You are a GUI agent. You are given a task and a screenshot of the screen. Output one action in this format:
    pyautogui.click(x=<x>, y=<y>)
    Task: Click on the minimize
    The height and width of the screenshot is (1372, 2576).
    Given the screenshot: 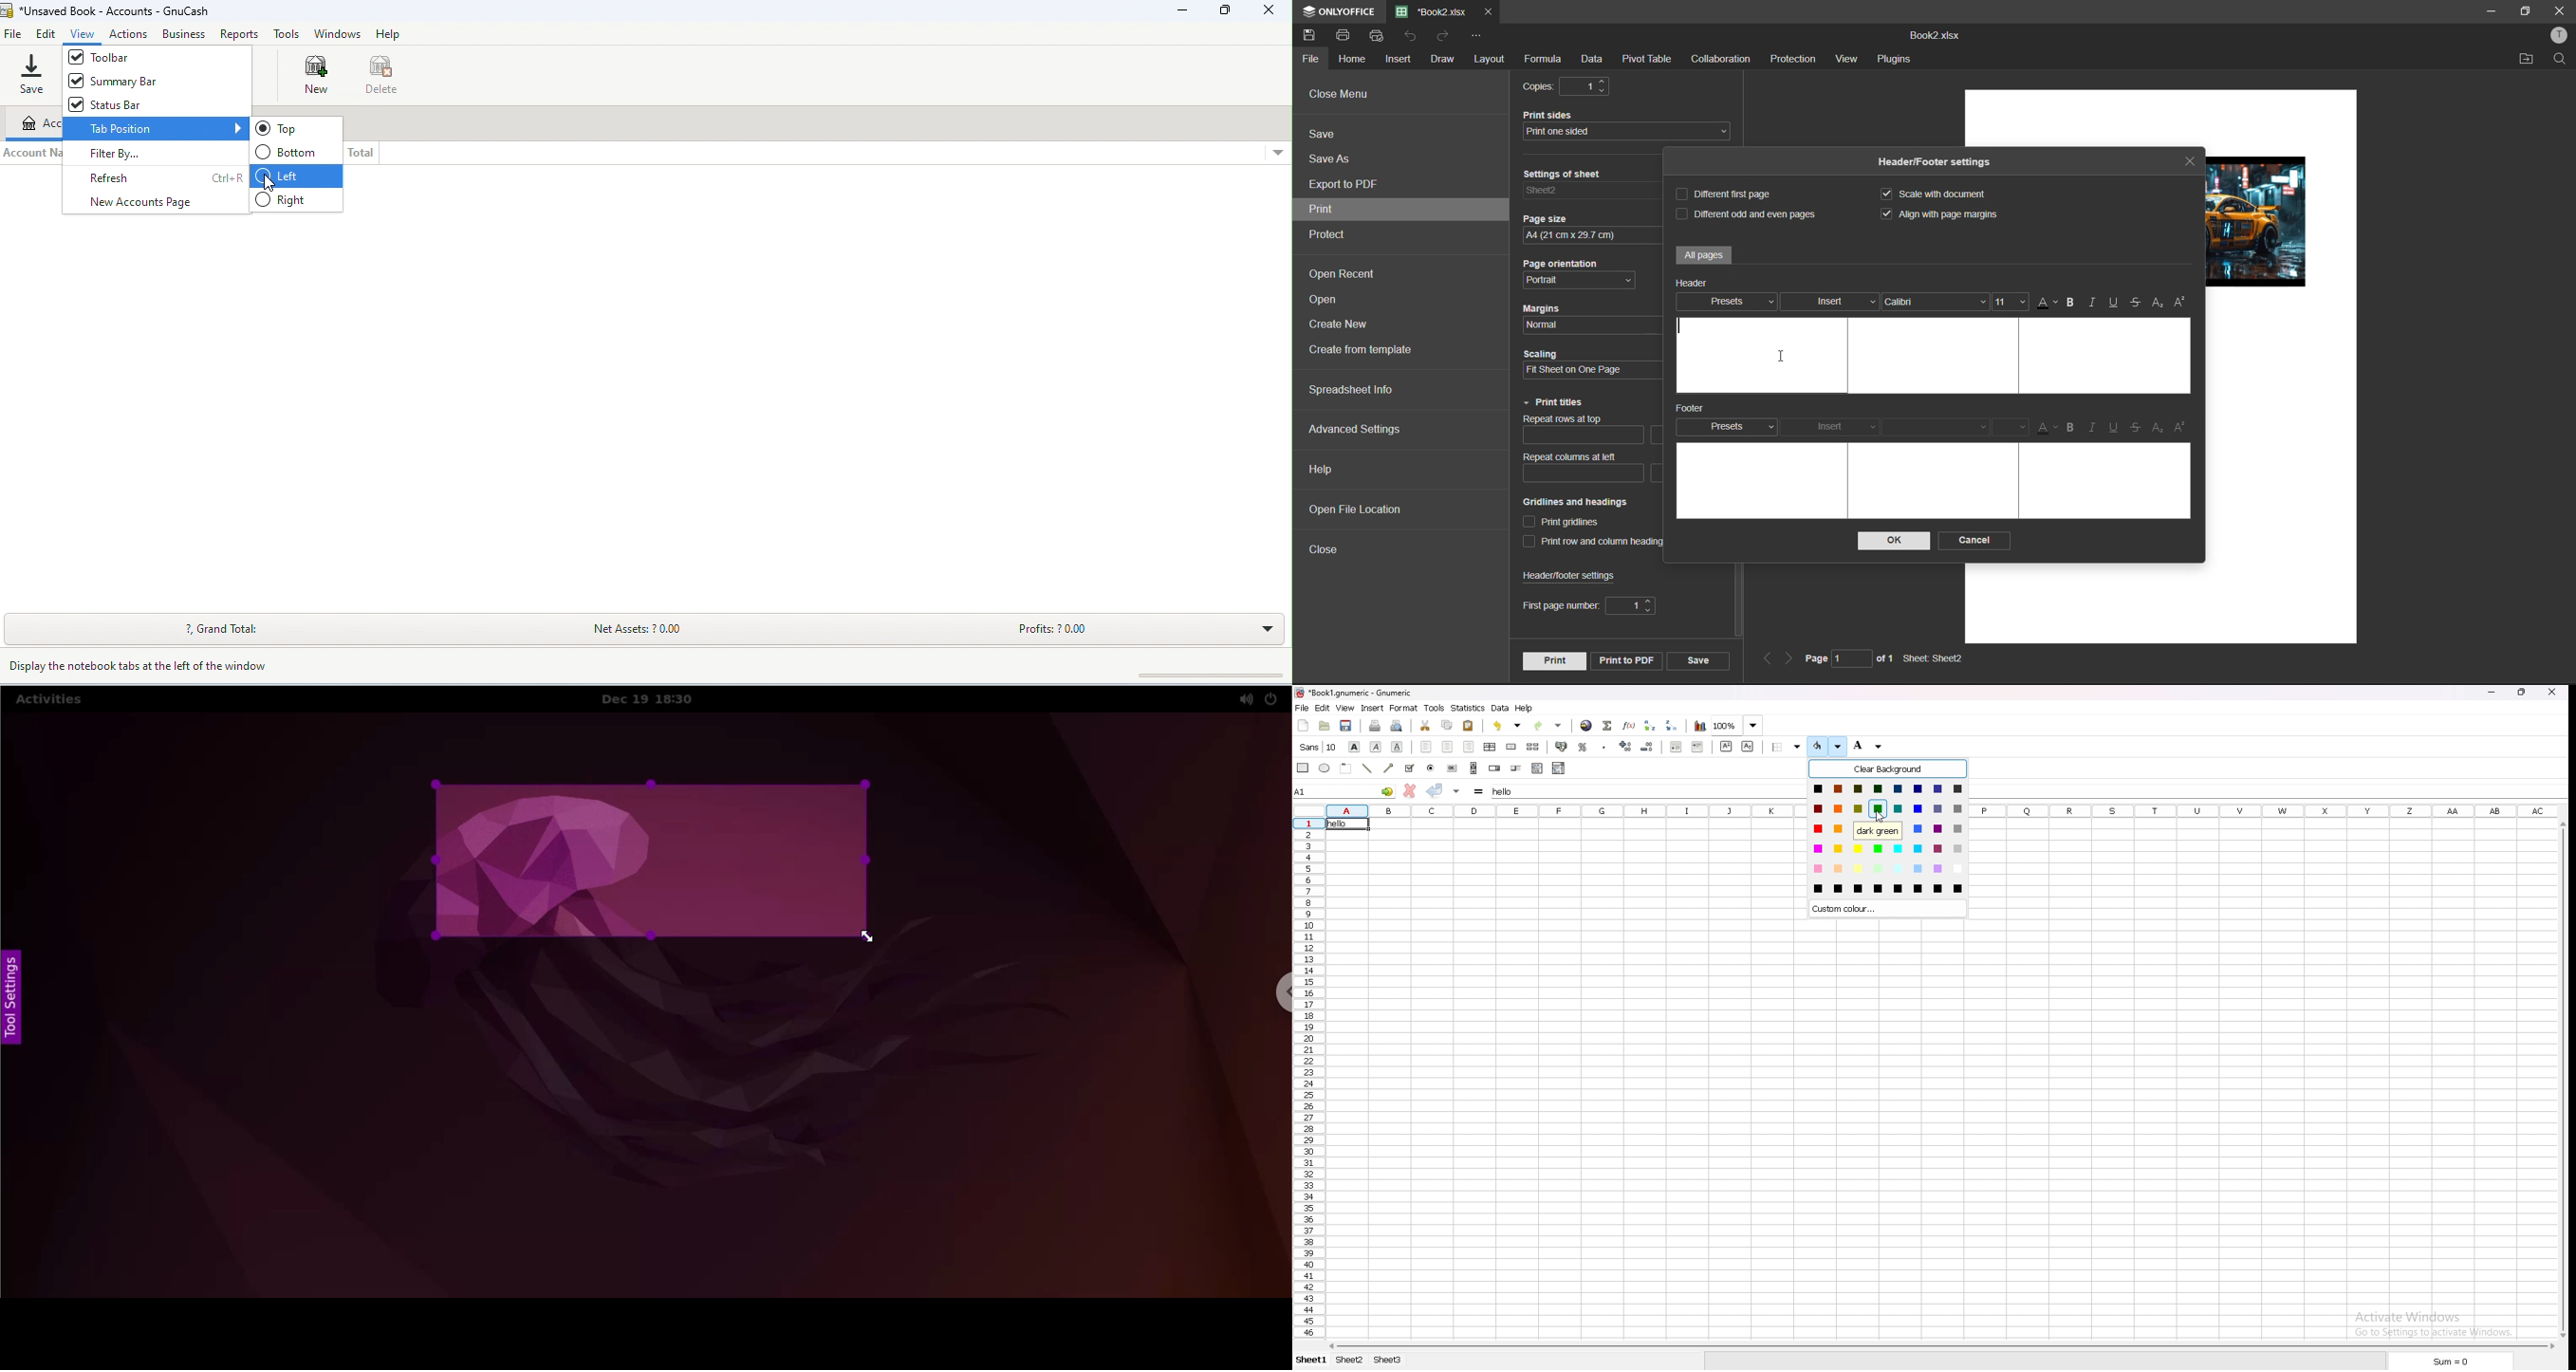 What is the action you would take?
    pyautogui.click(x=2489, y=10)
    